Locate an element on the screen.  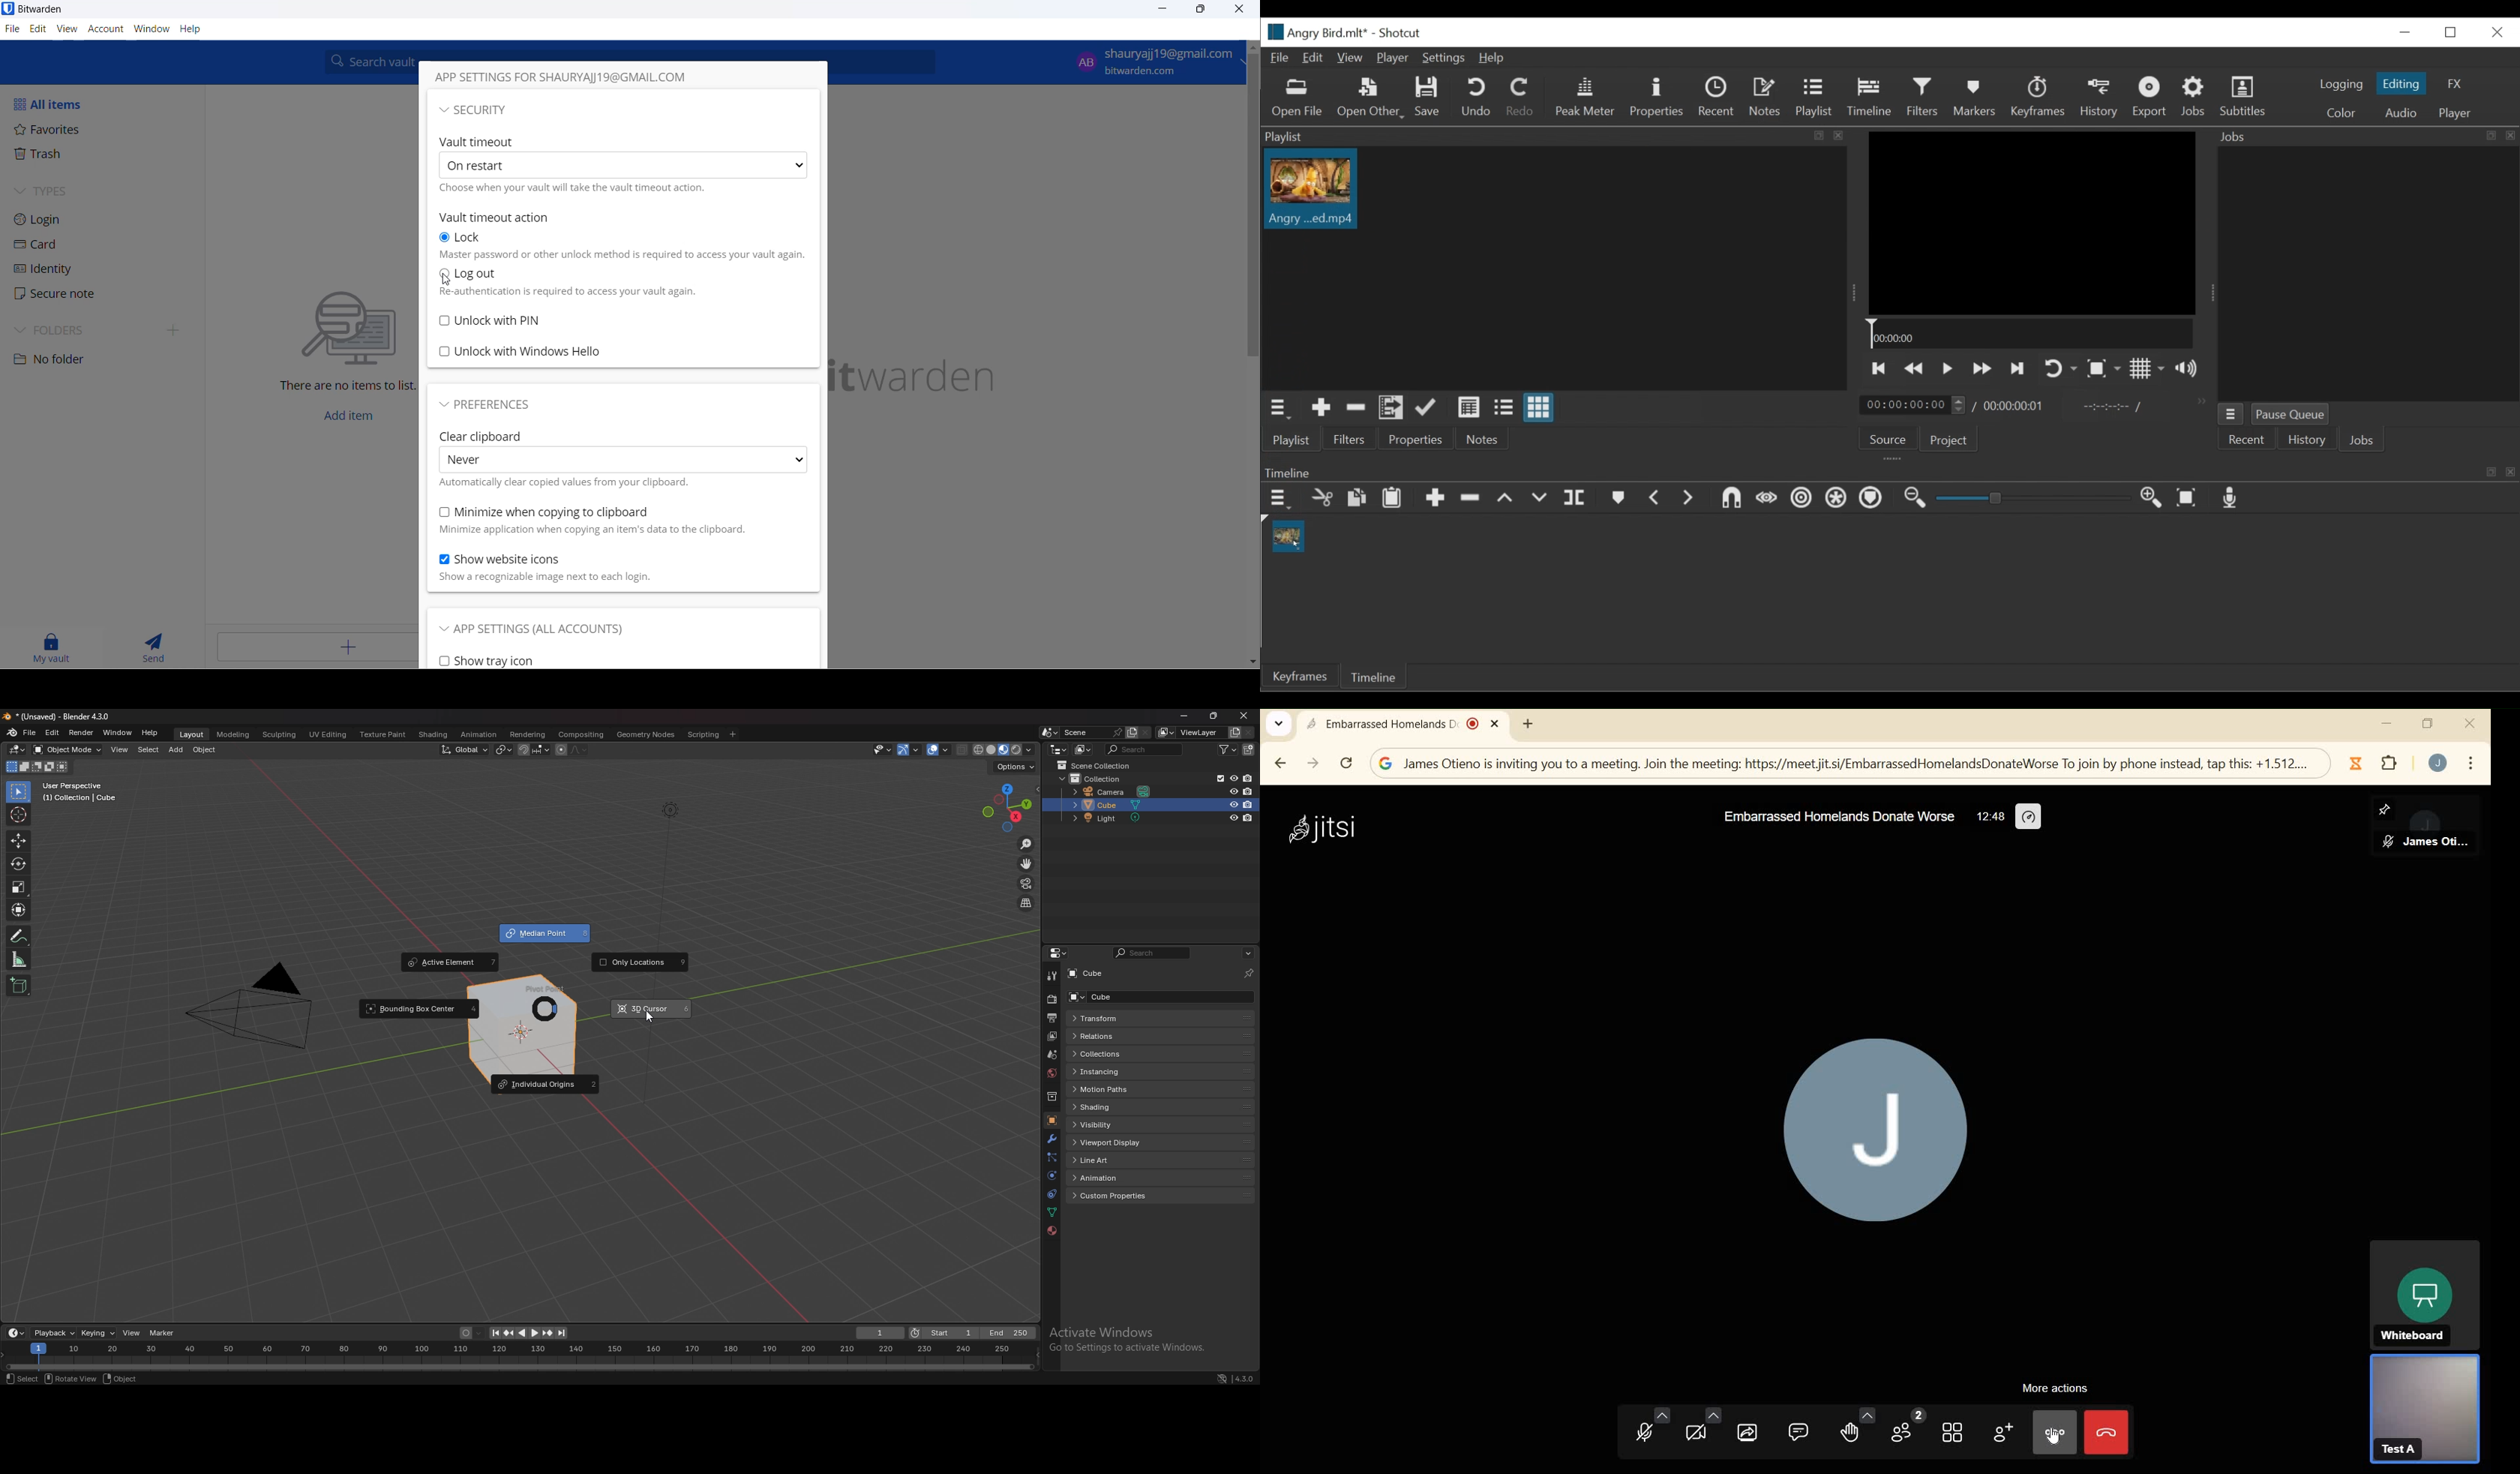
extensions is located at coordinates (2391, 766).